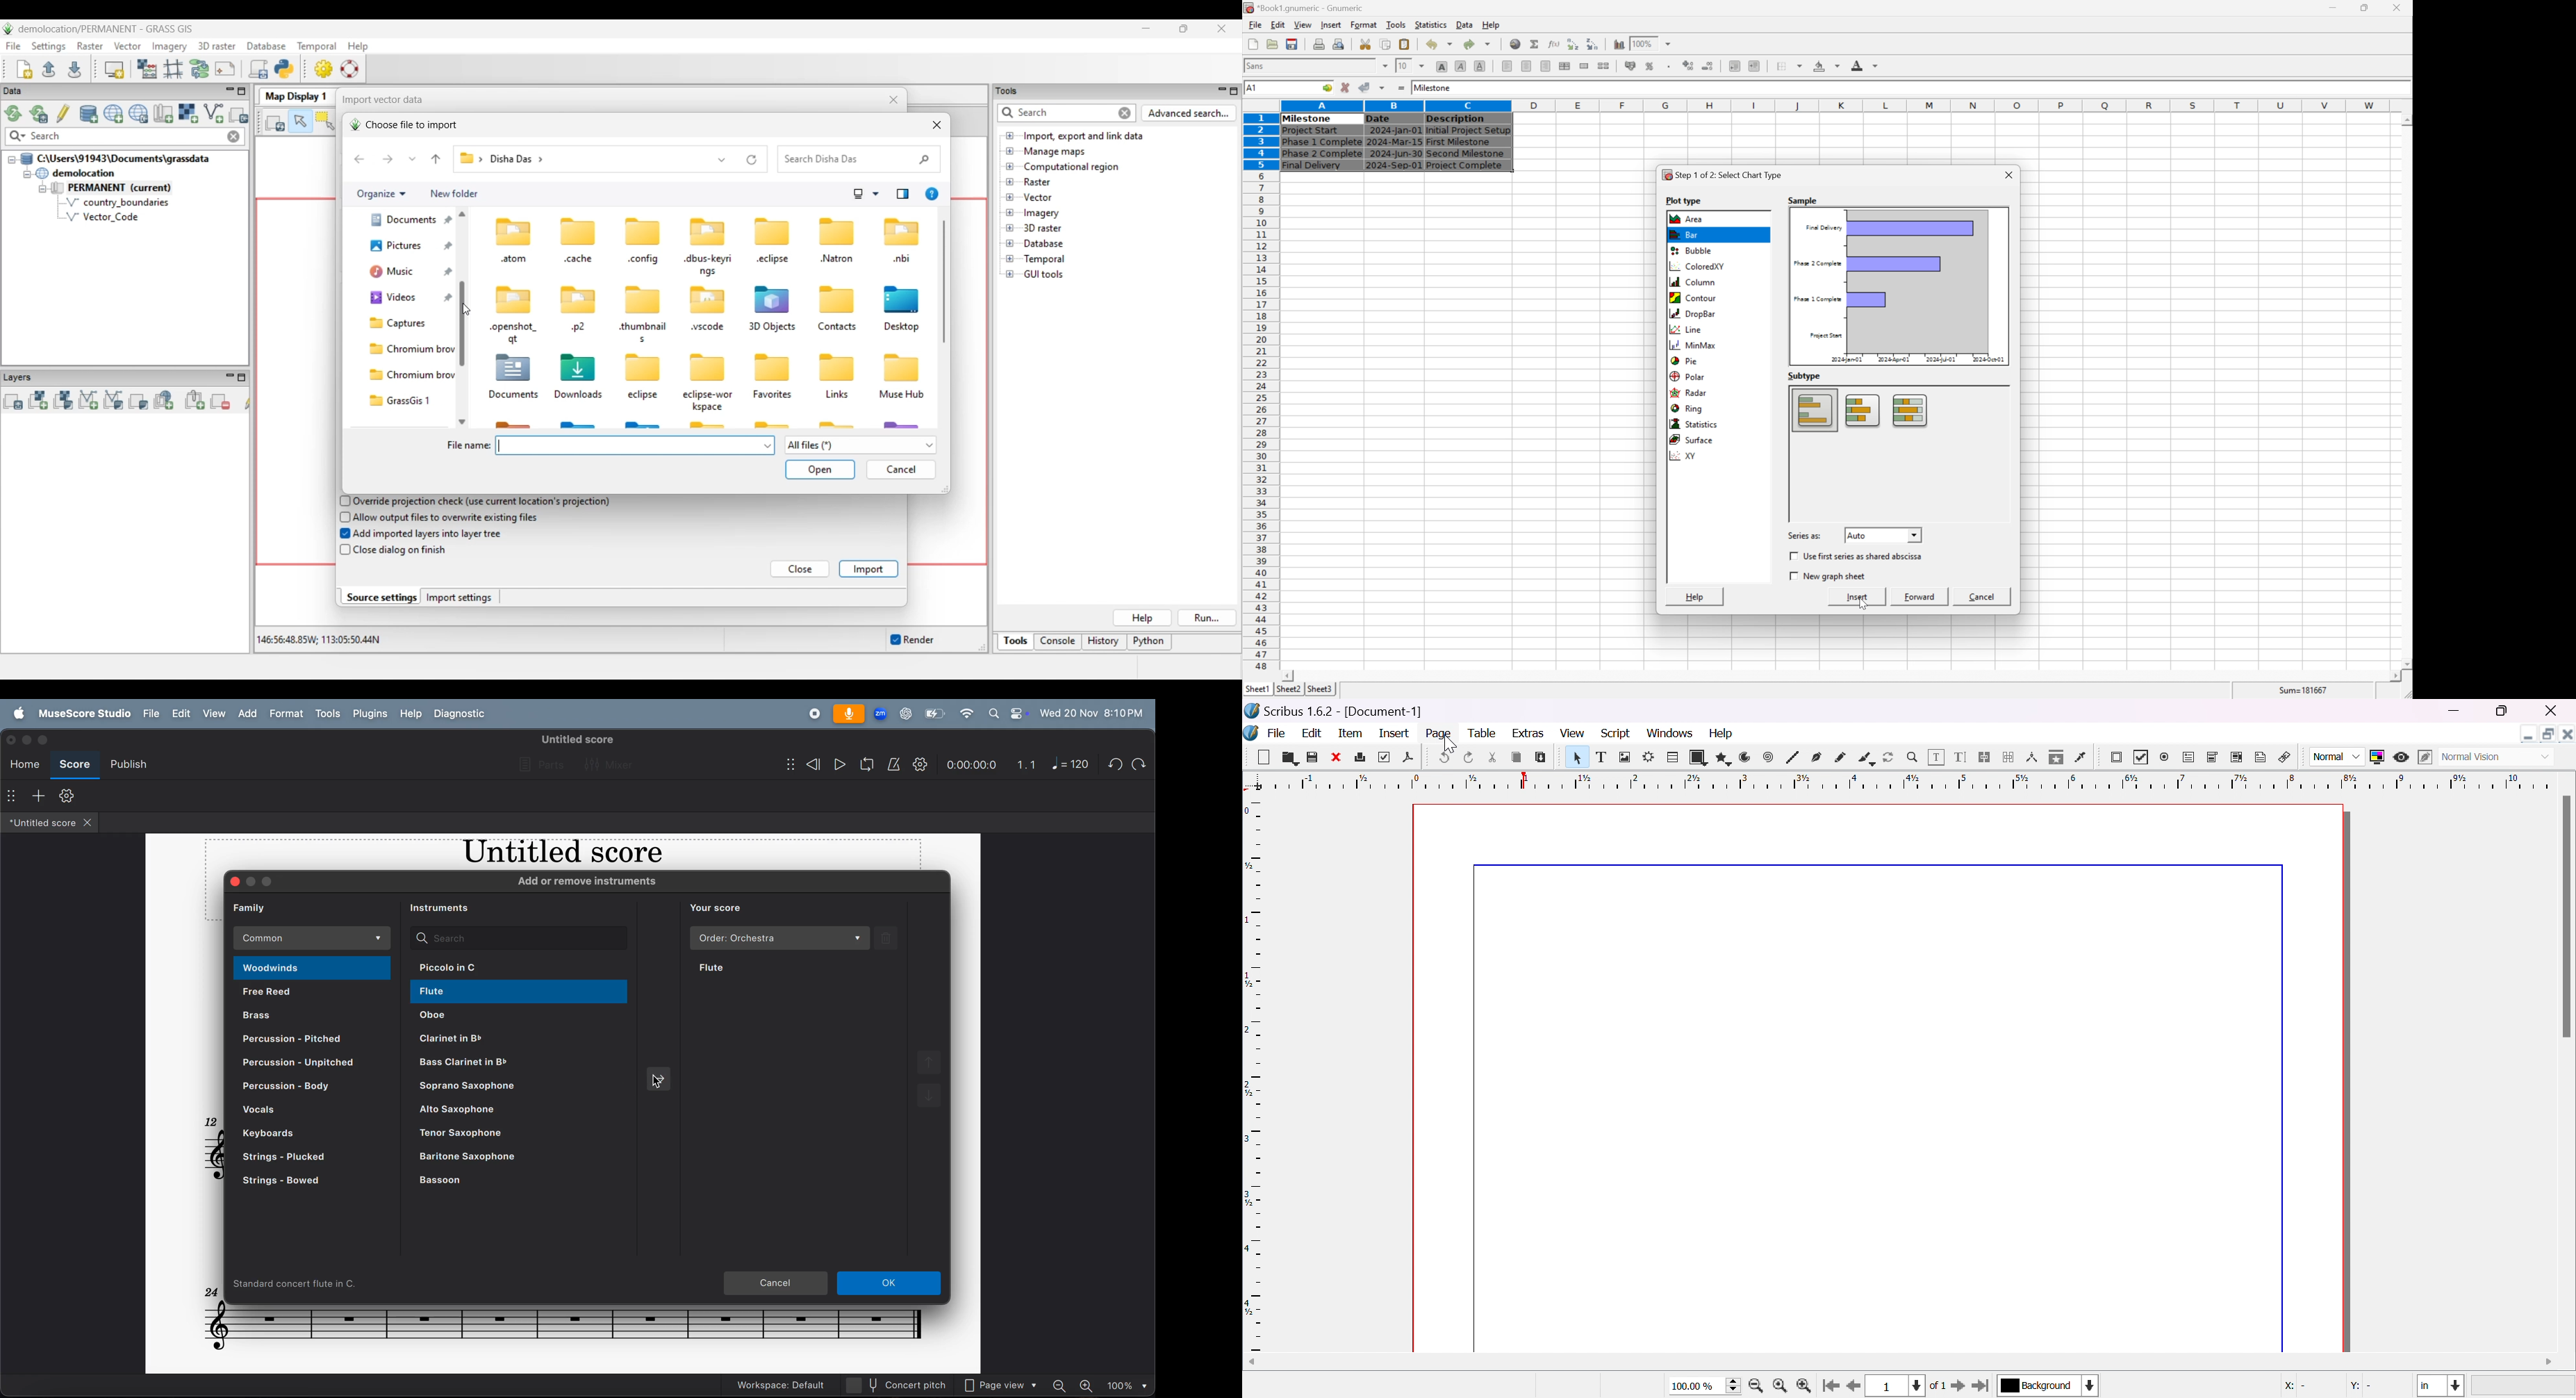 The image size is (2576, 1400). What do you see at coordinates (1689, 66) in the screenshot?
I see `increase number of decimals displayed` at bounding box center [1689, 66].